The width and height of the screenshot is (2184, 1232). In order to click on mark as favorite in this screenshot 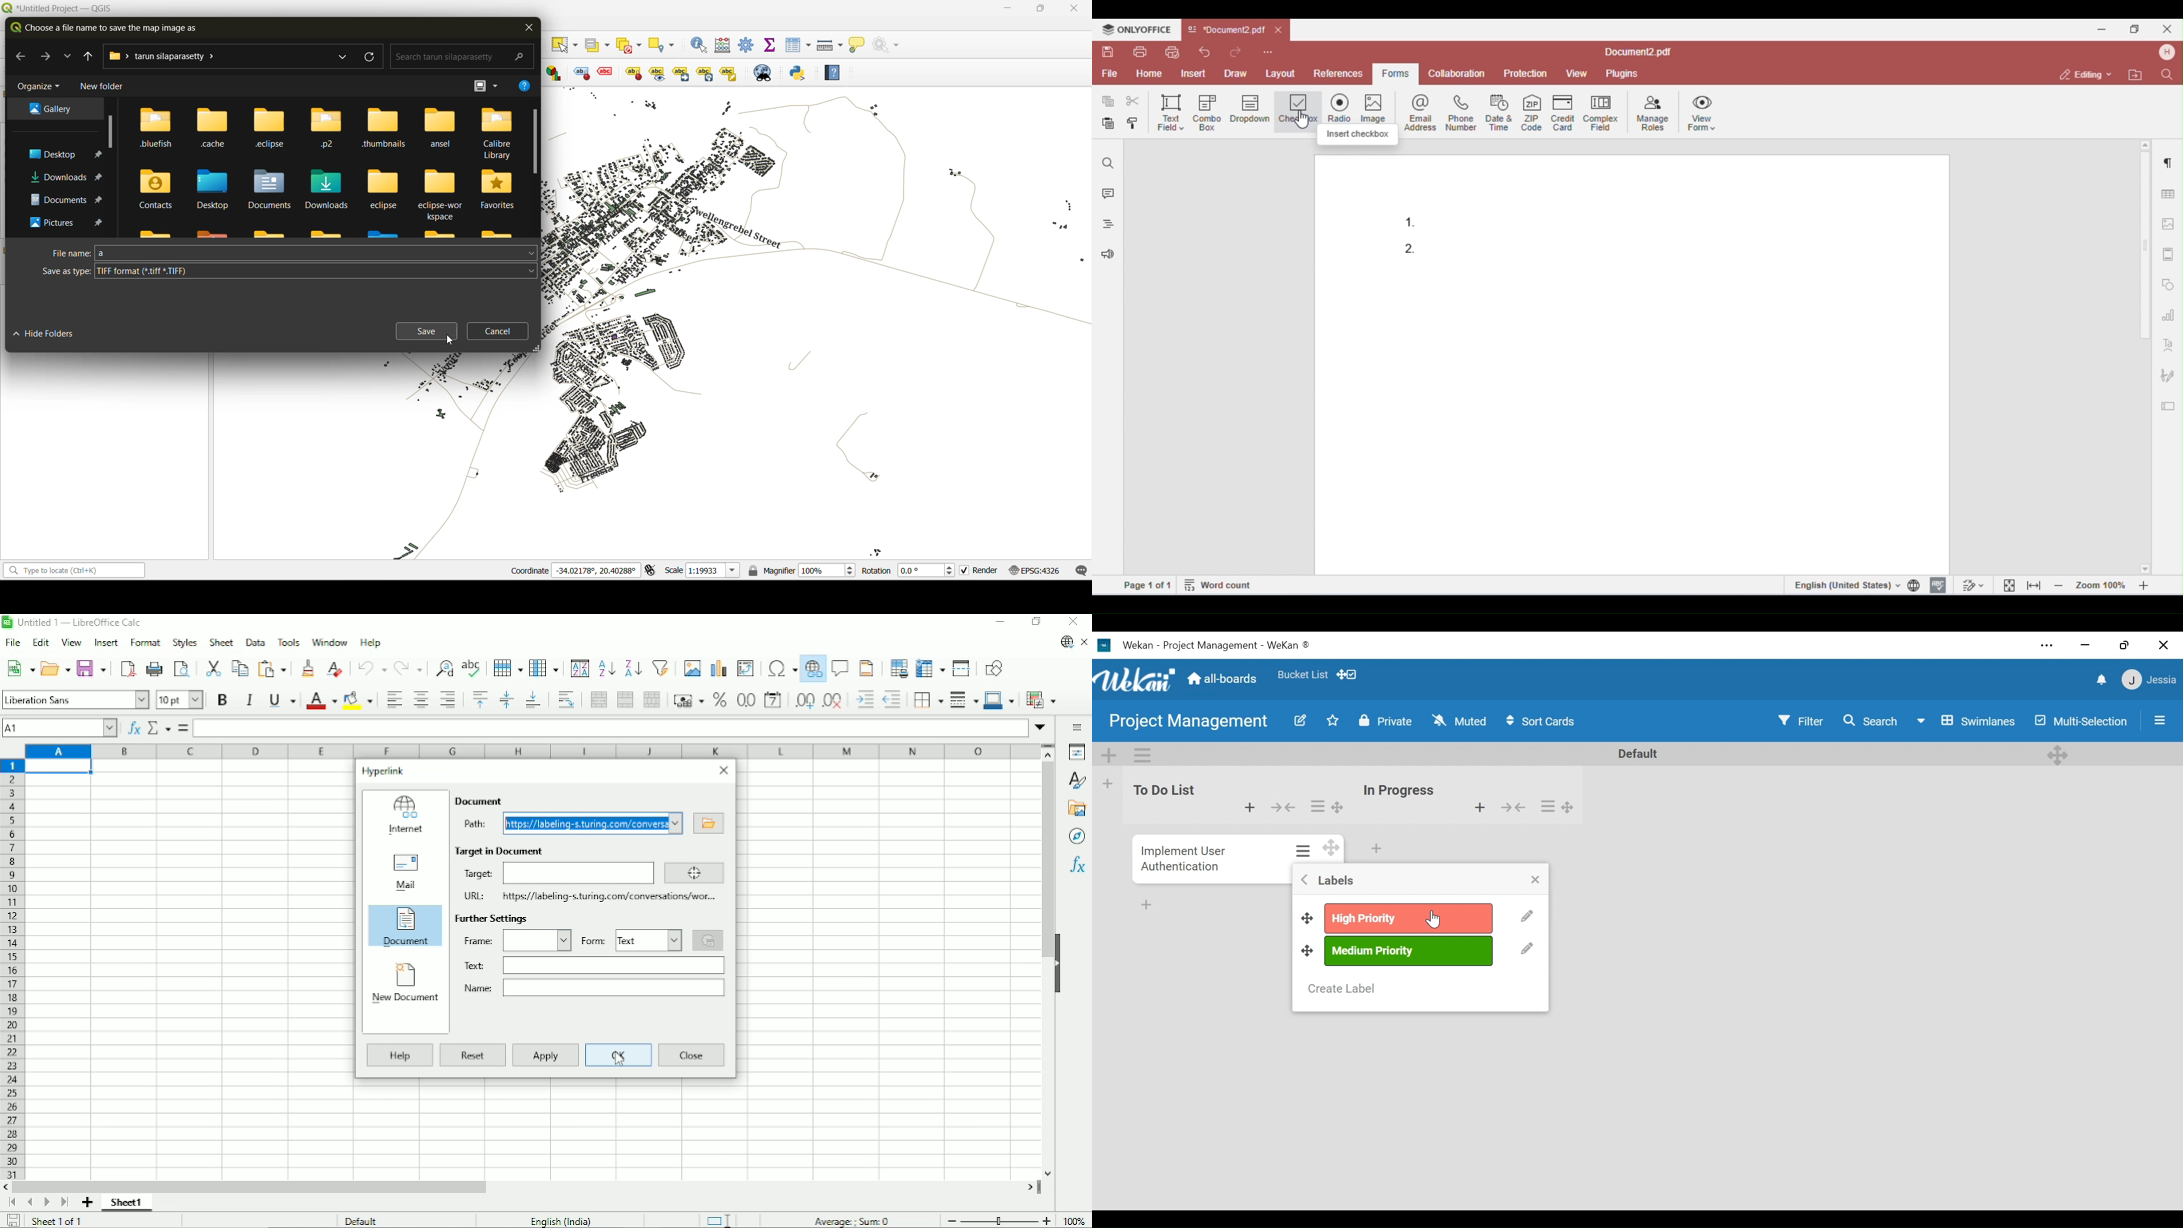, I will do `click(1334, 722)`.